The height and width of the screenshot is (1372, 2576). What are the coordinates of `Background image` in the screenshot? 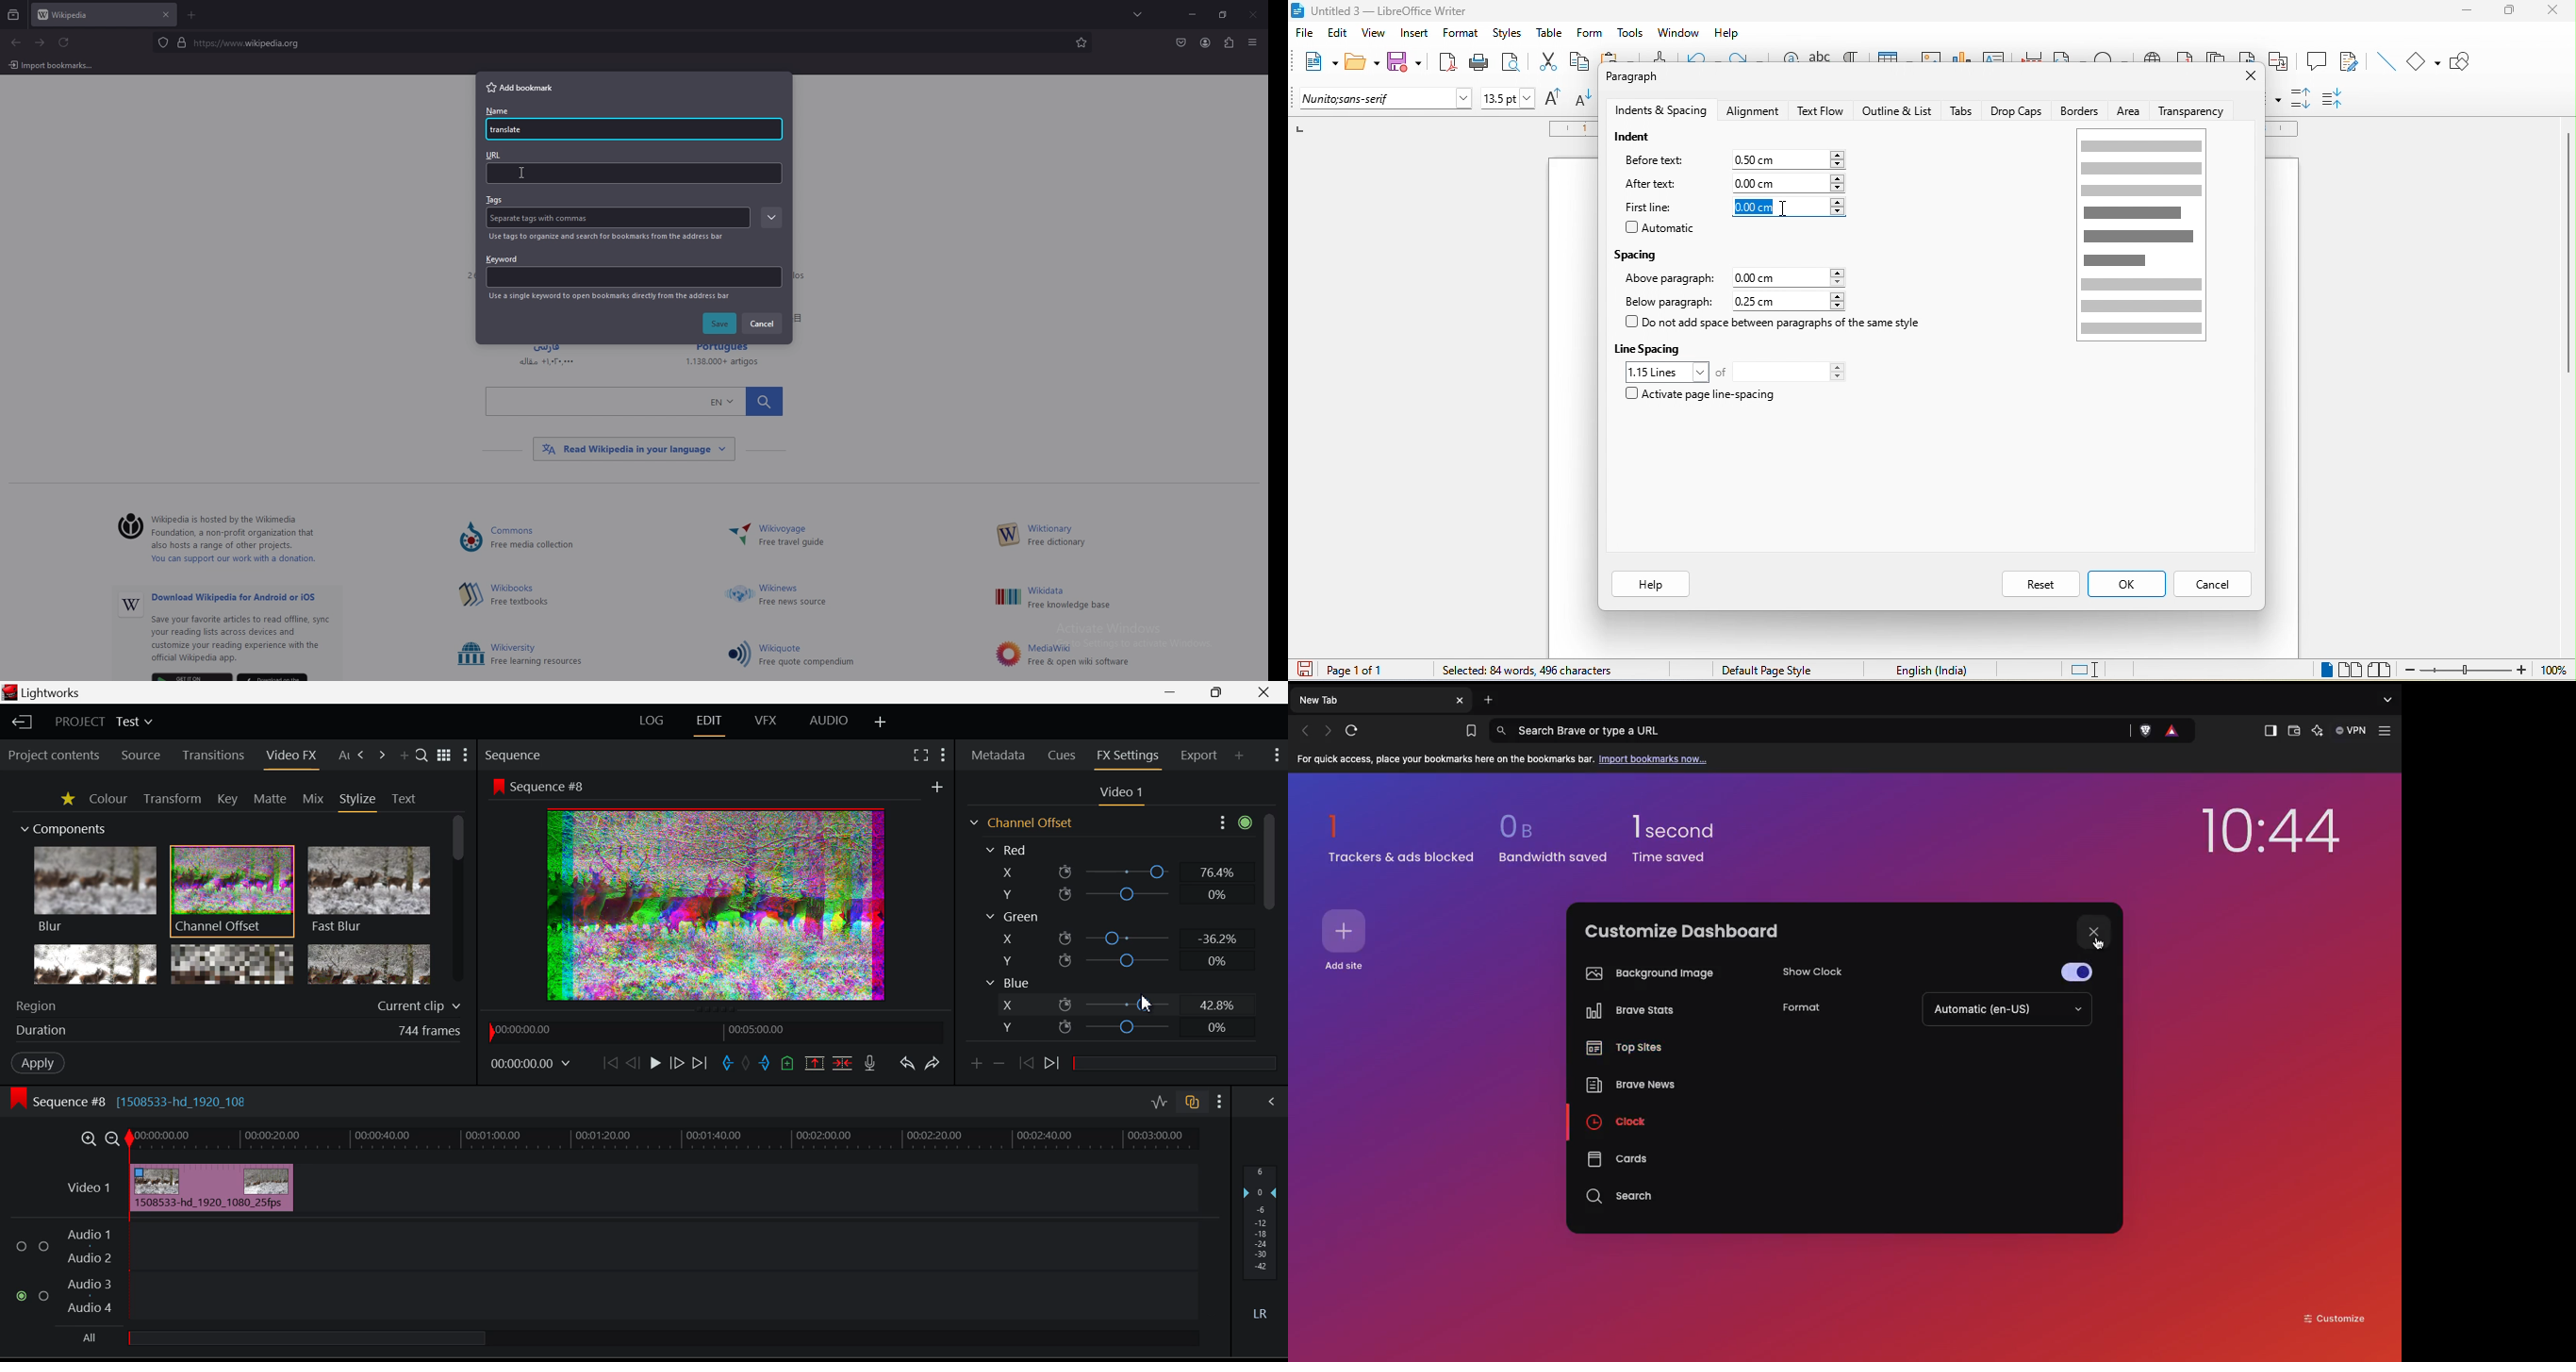 It's located at (1646, 974).